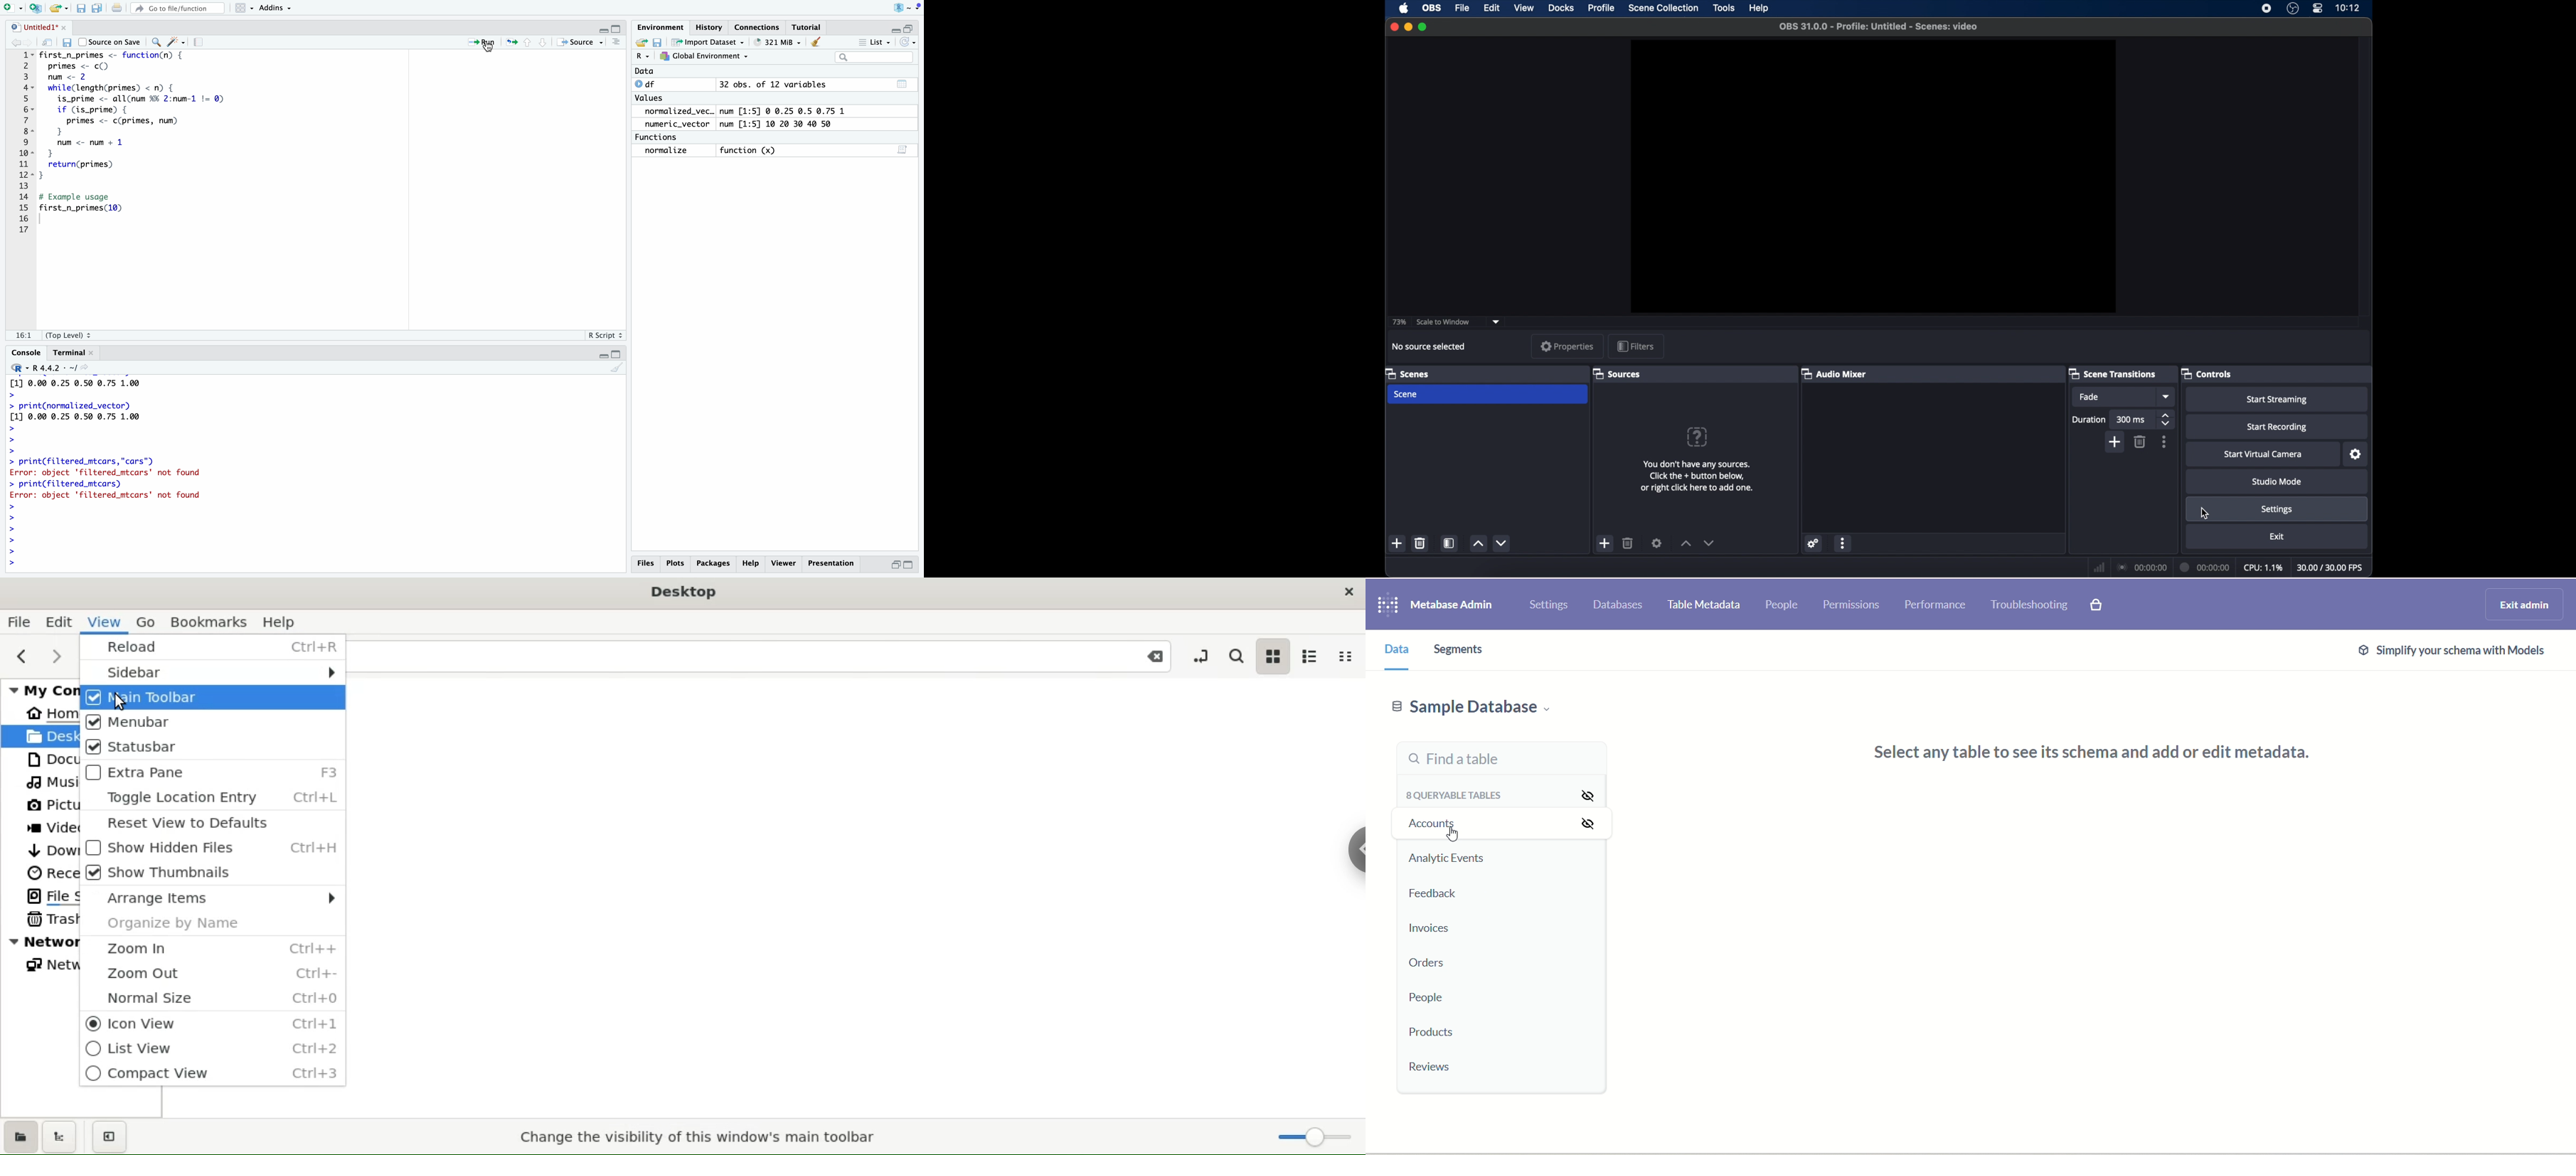 This screenshot has width=2576, height=1176. Describe the element at coordinates (614, 351) in the screenshot. I see `minimize/maximize` at that location.